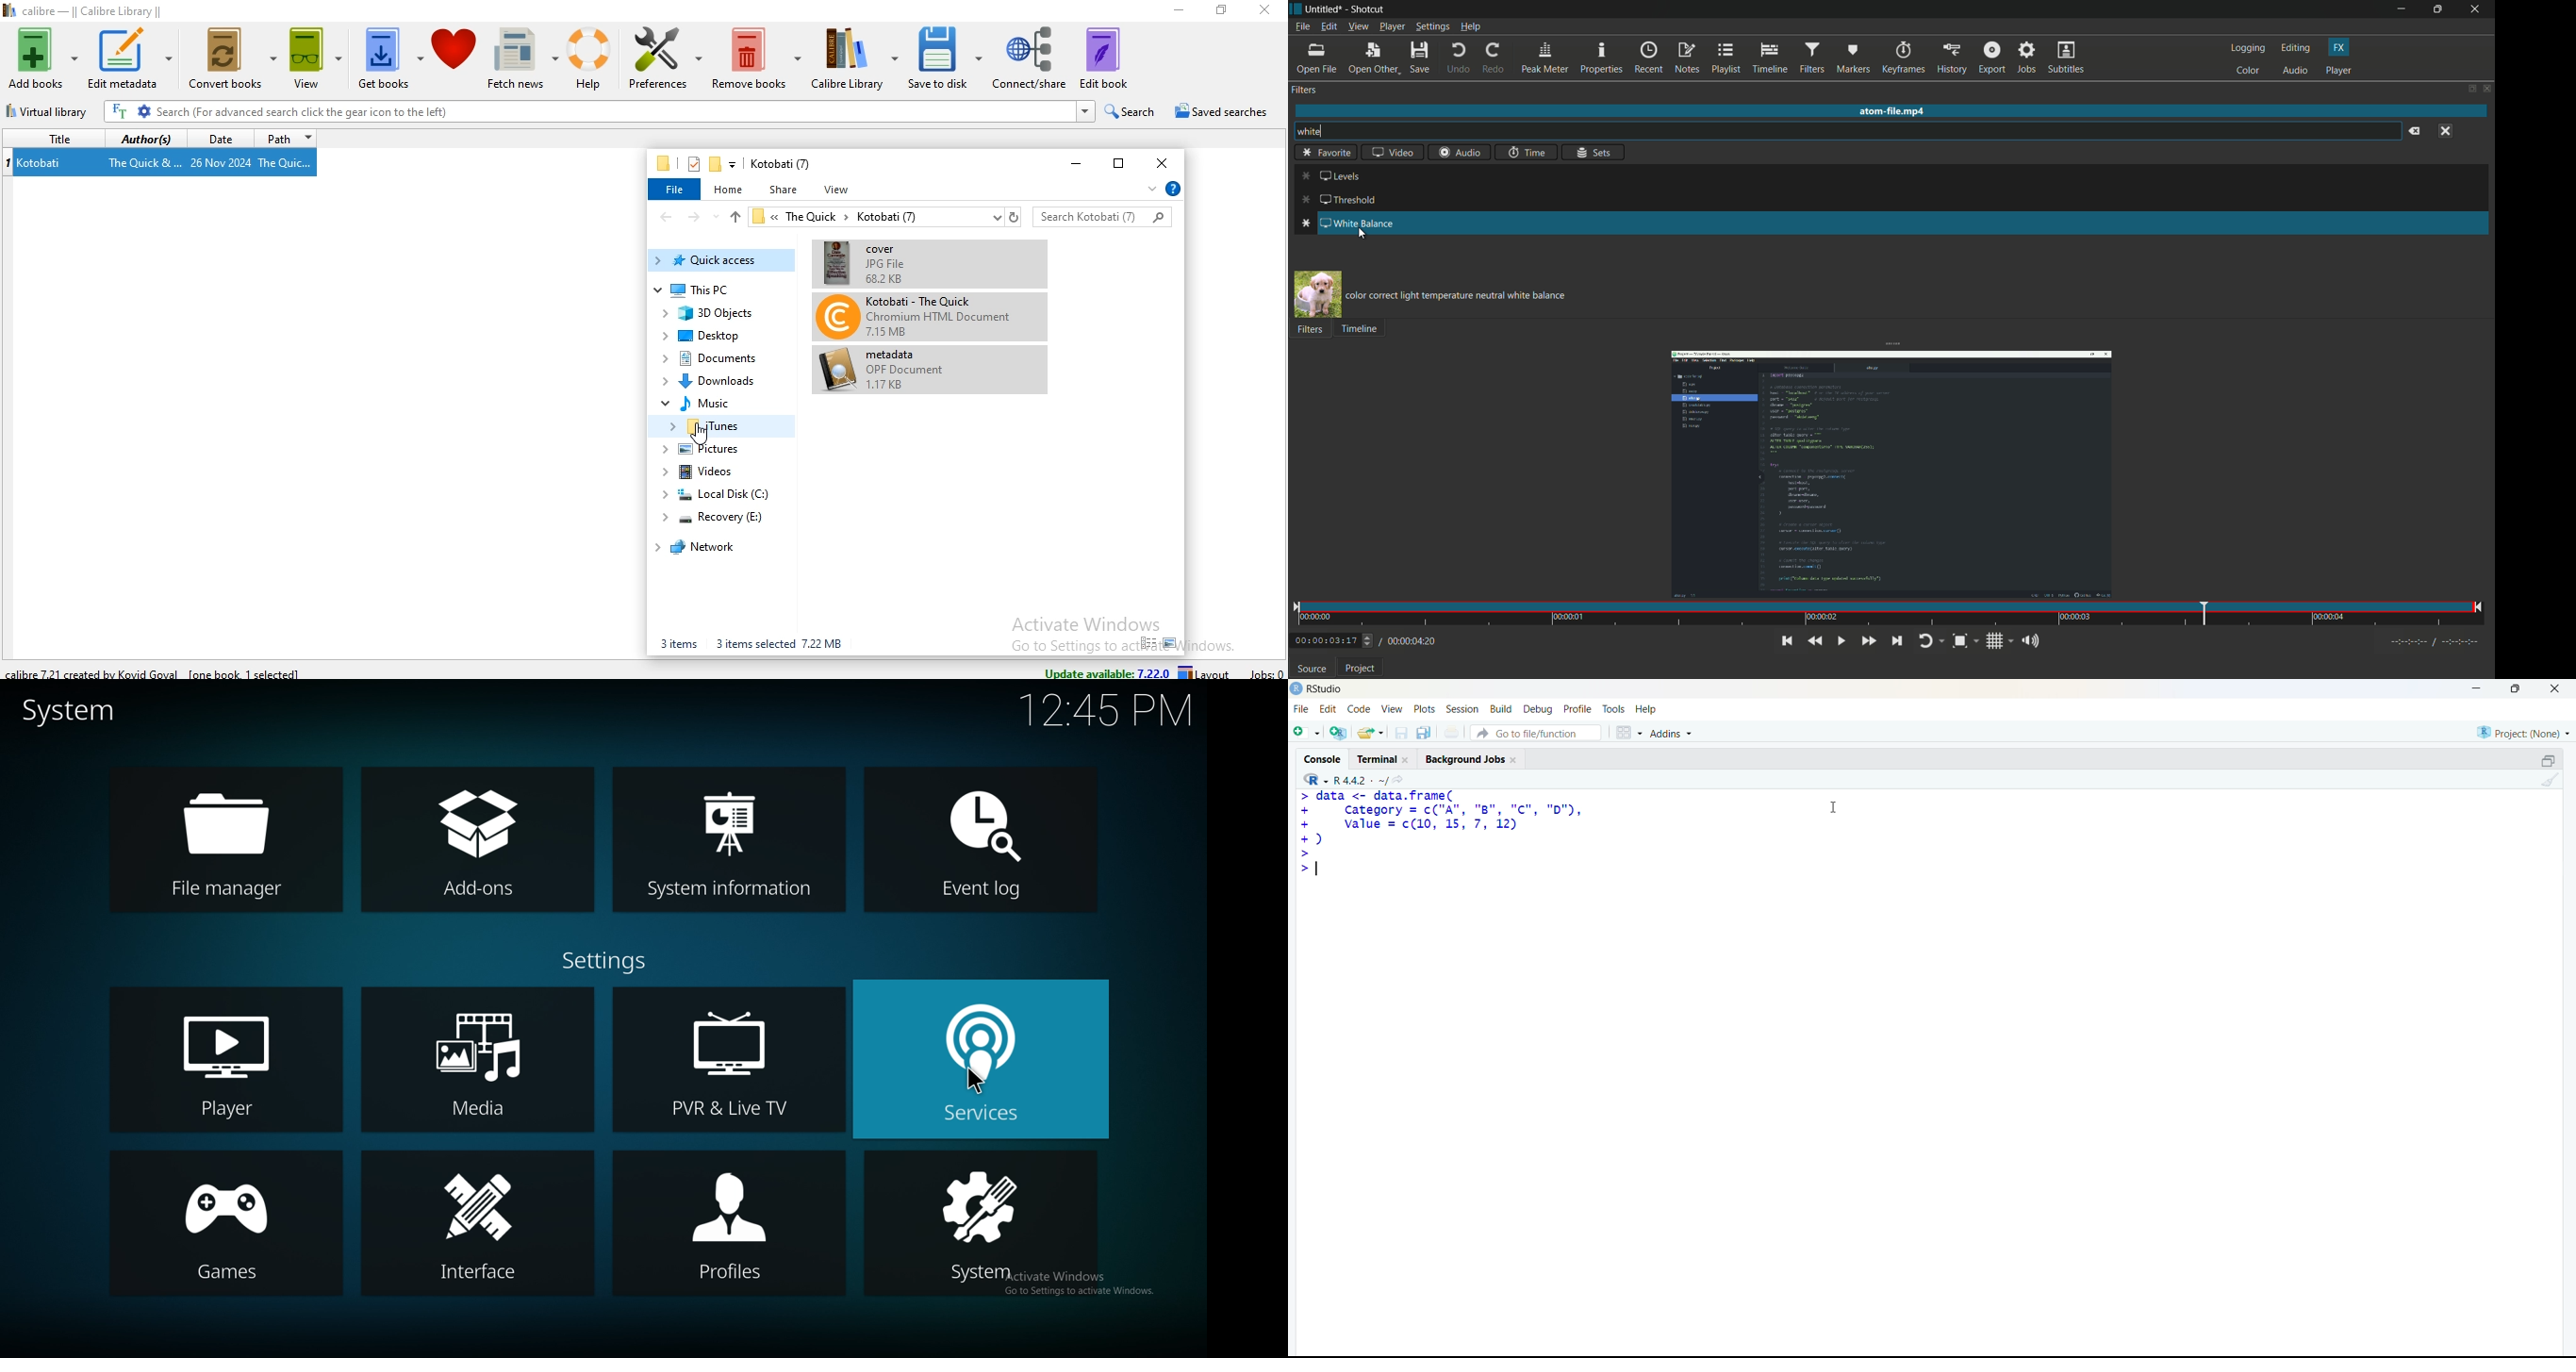 This screenshot has width=2576, height=1372. I want to click on export, so click(1992, 57).